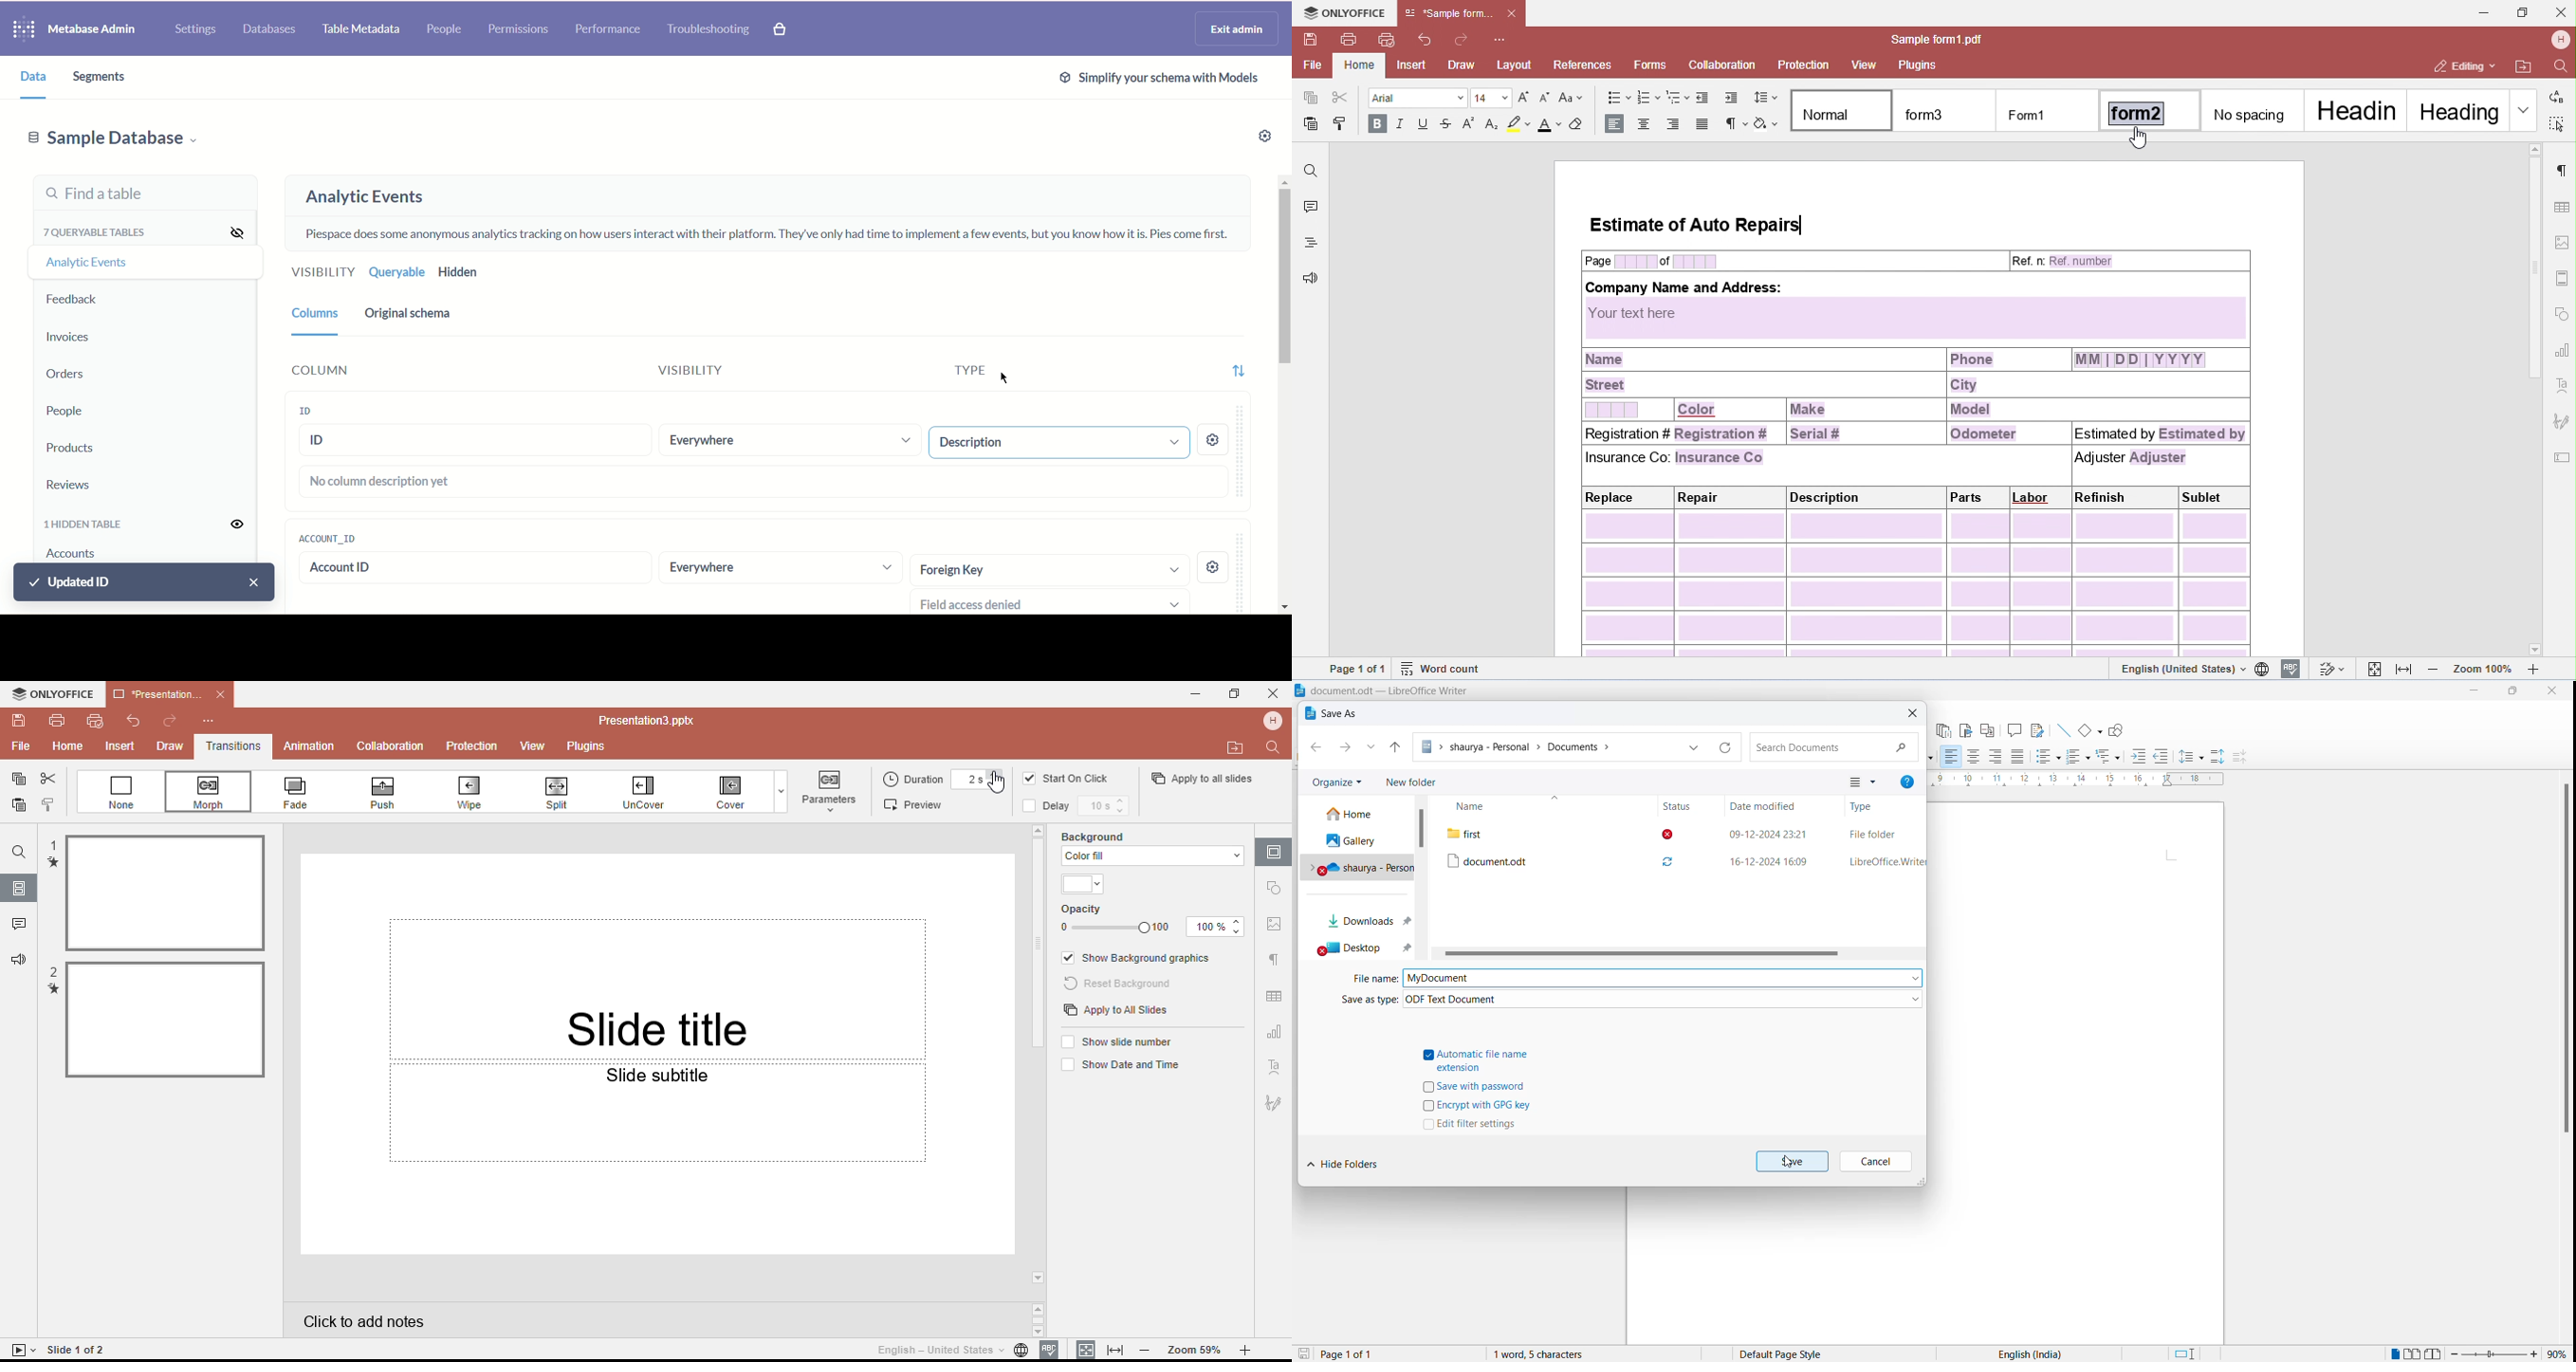 The image size is (2576, 1372). Describe the element at coordinates (1910, 782) in the screenshot. I see `help` at that location.